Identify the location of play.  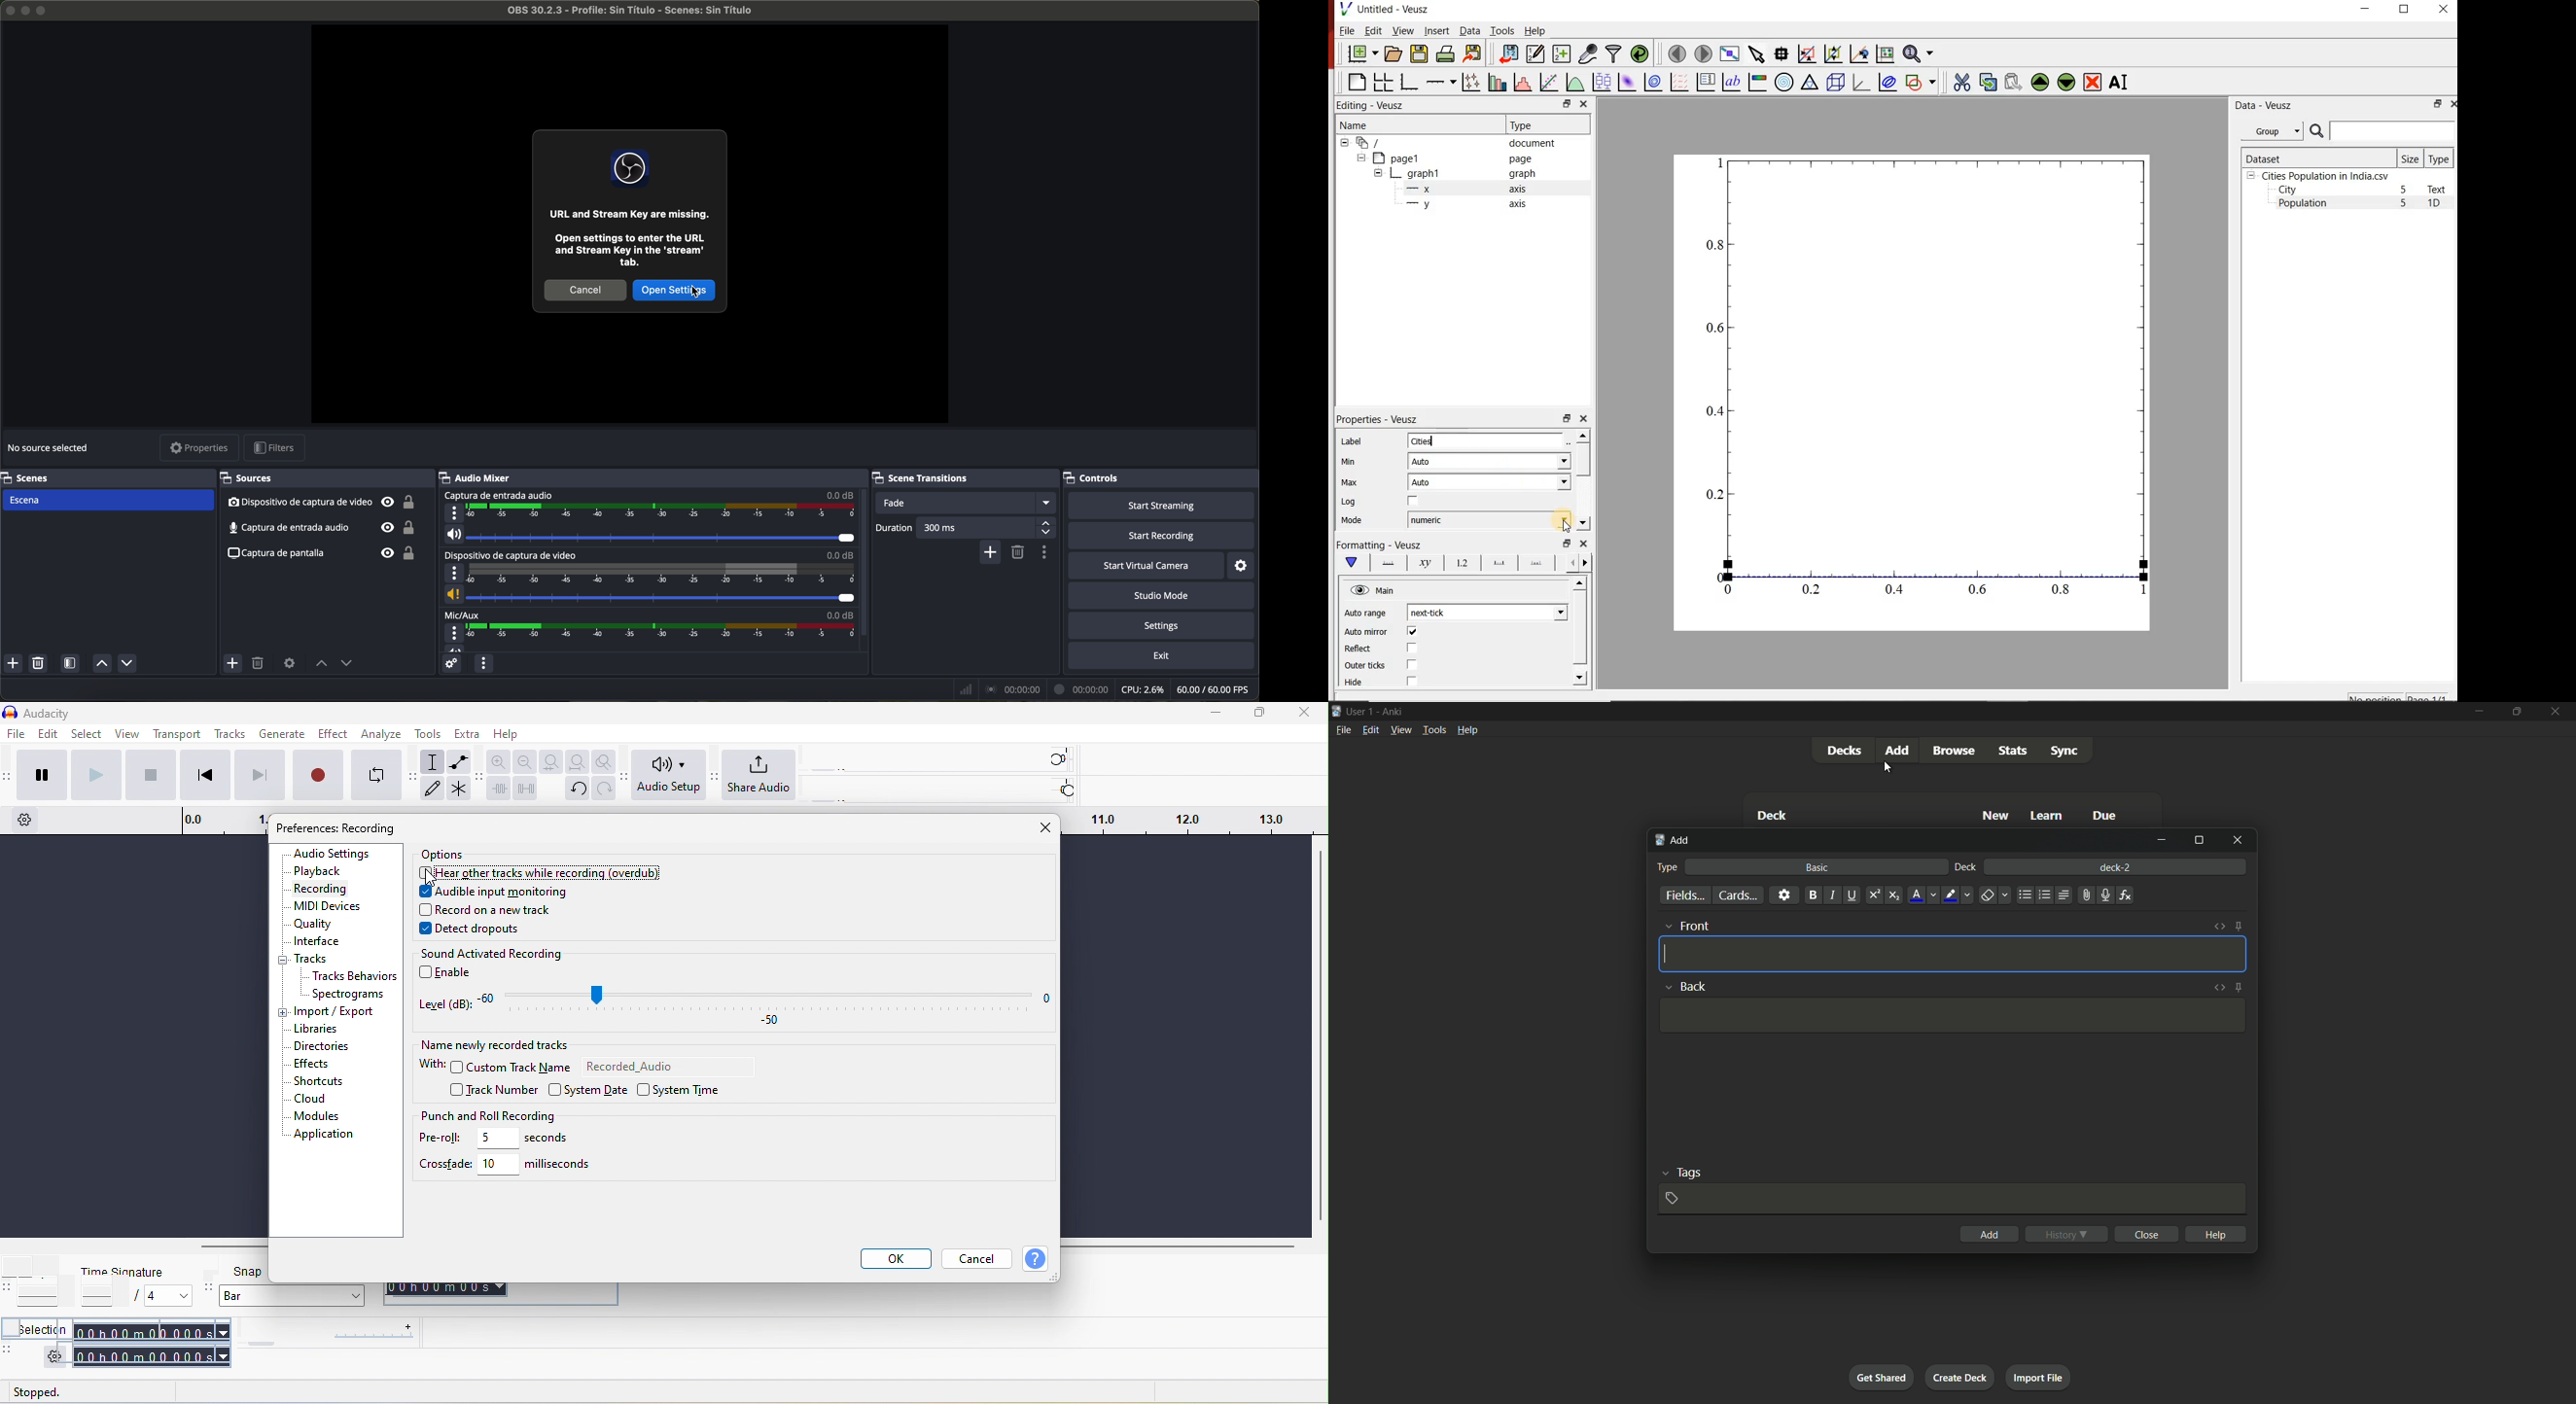
(101, 775).